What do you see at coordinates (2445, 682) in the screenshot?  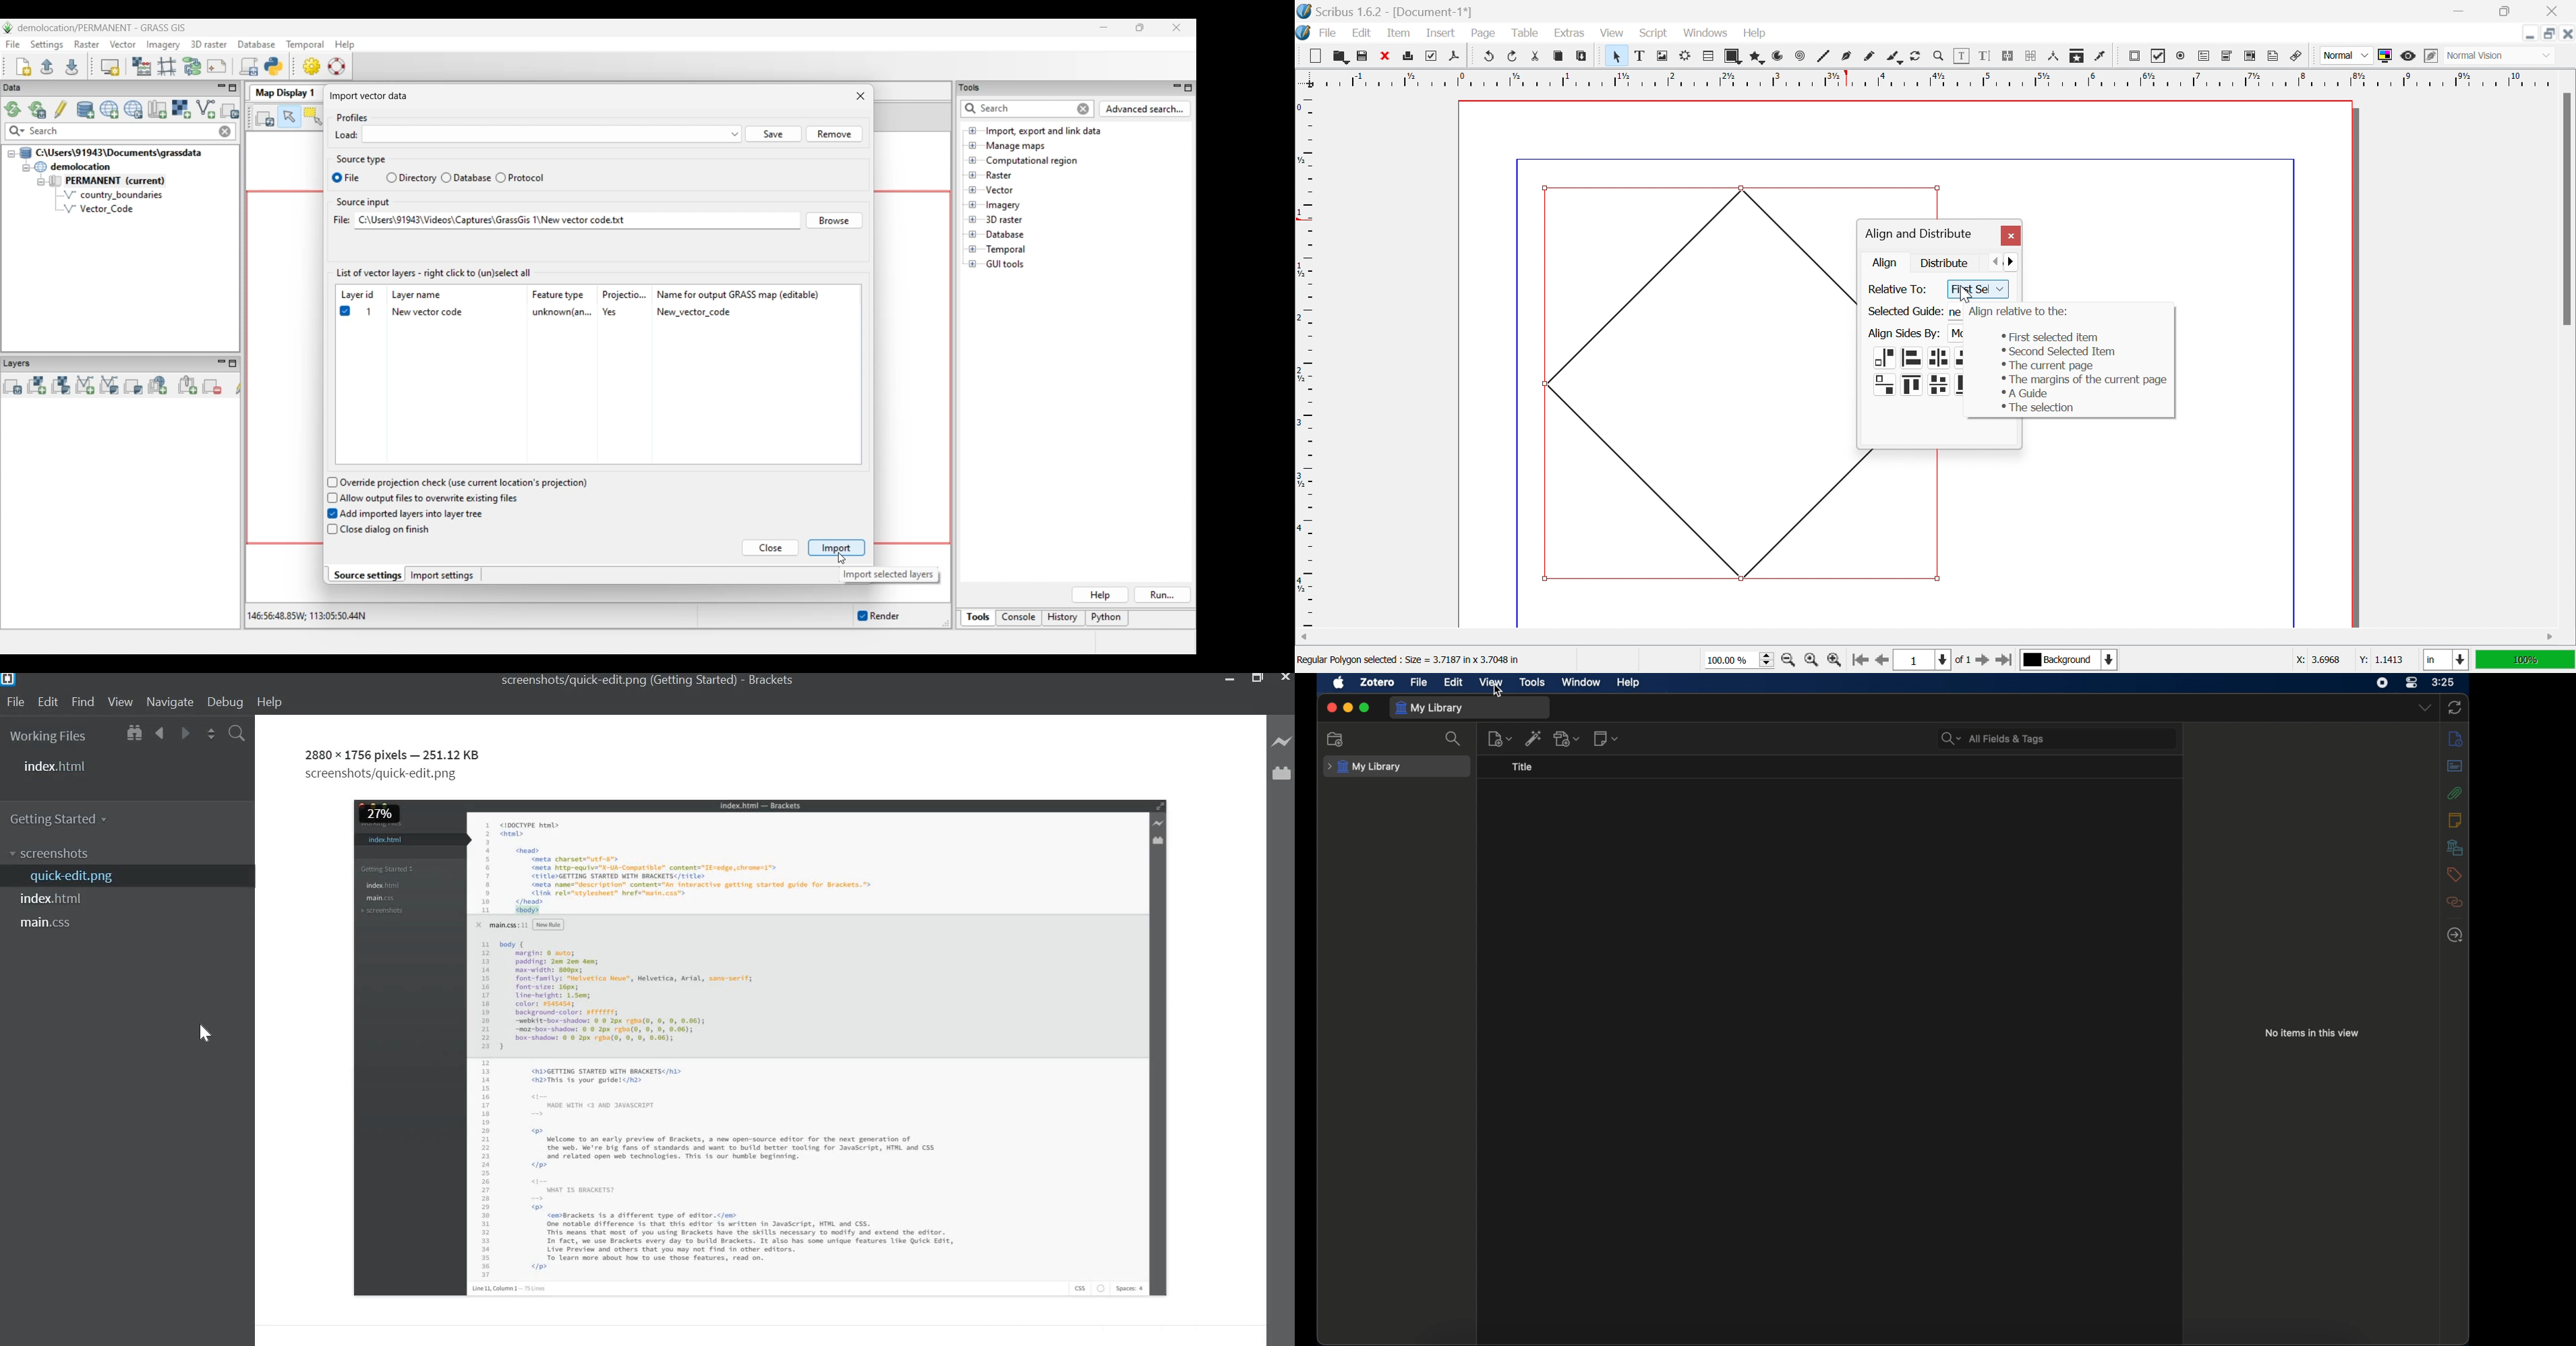 I see `time (3:25)` at bounding box center [2445, 682].